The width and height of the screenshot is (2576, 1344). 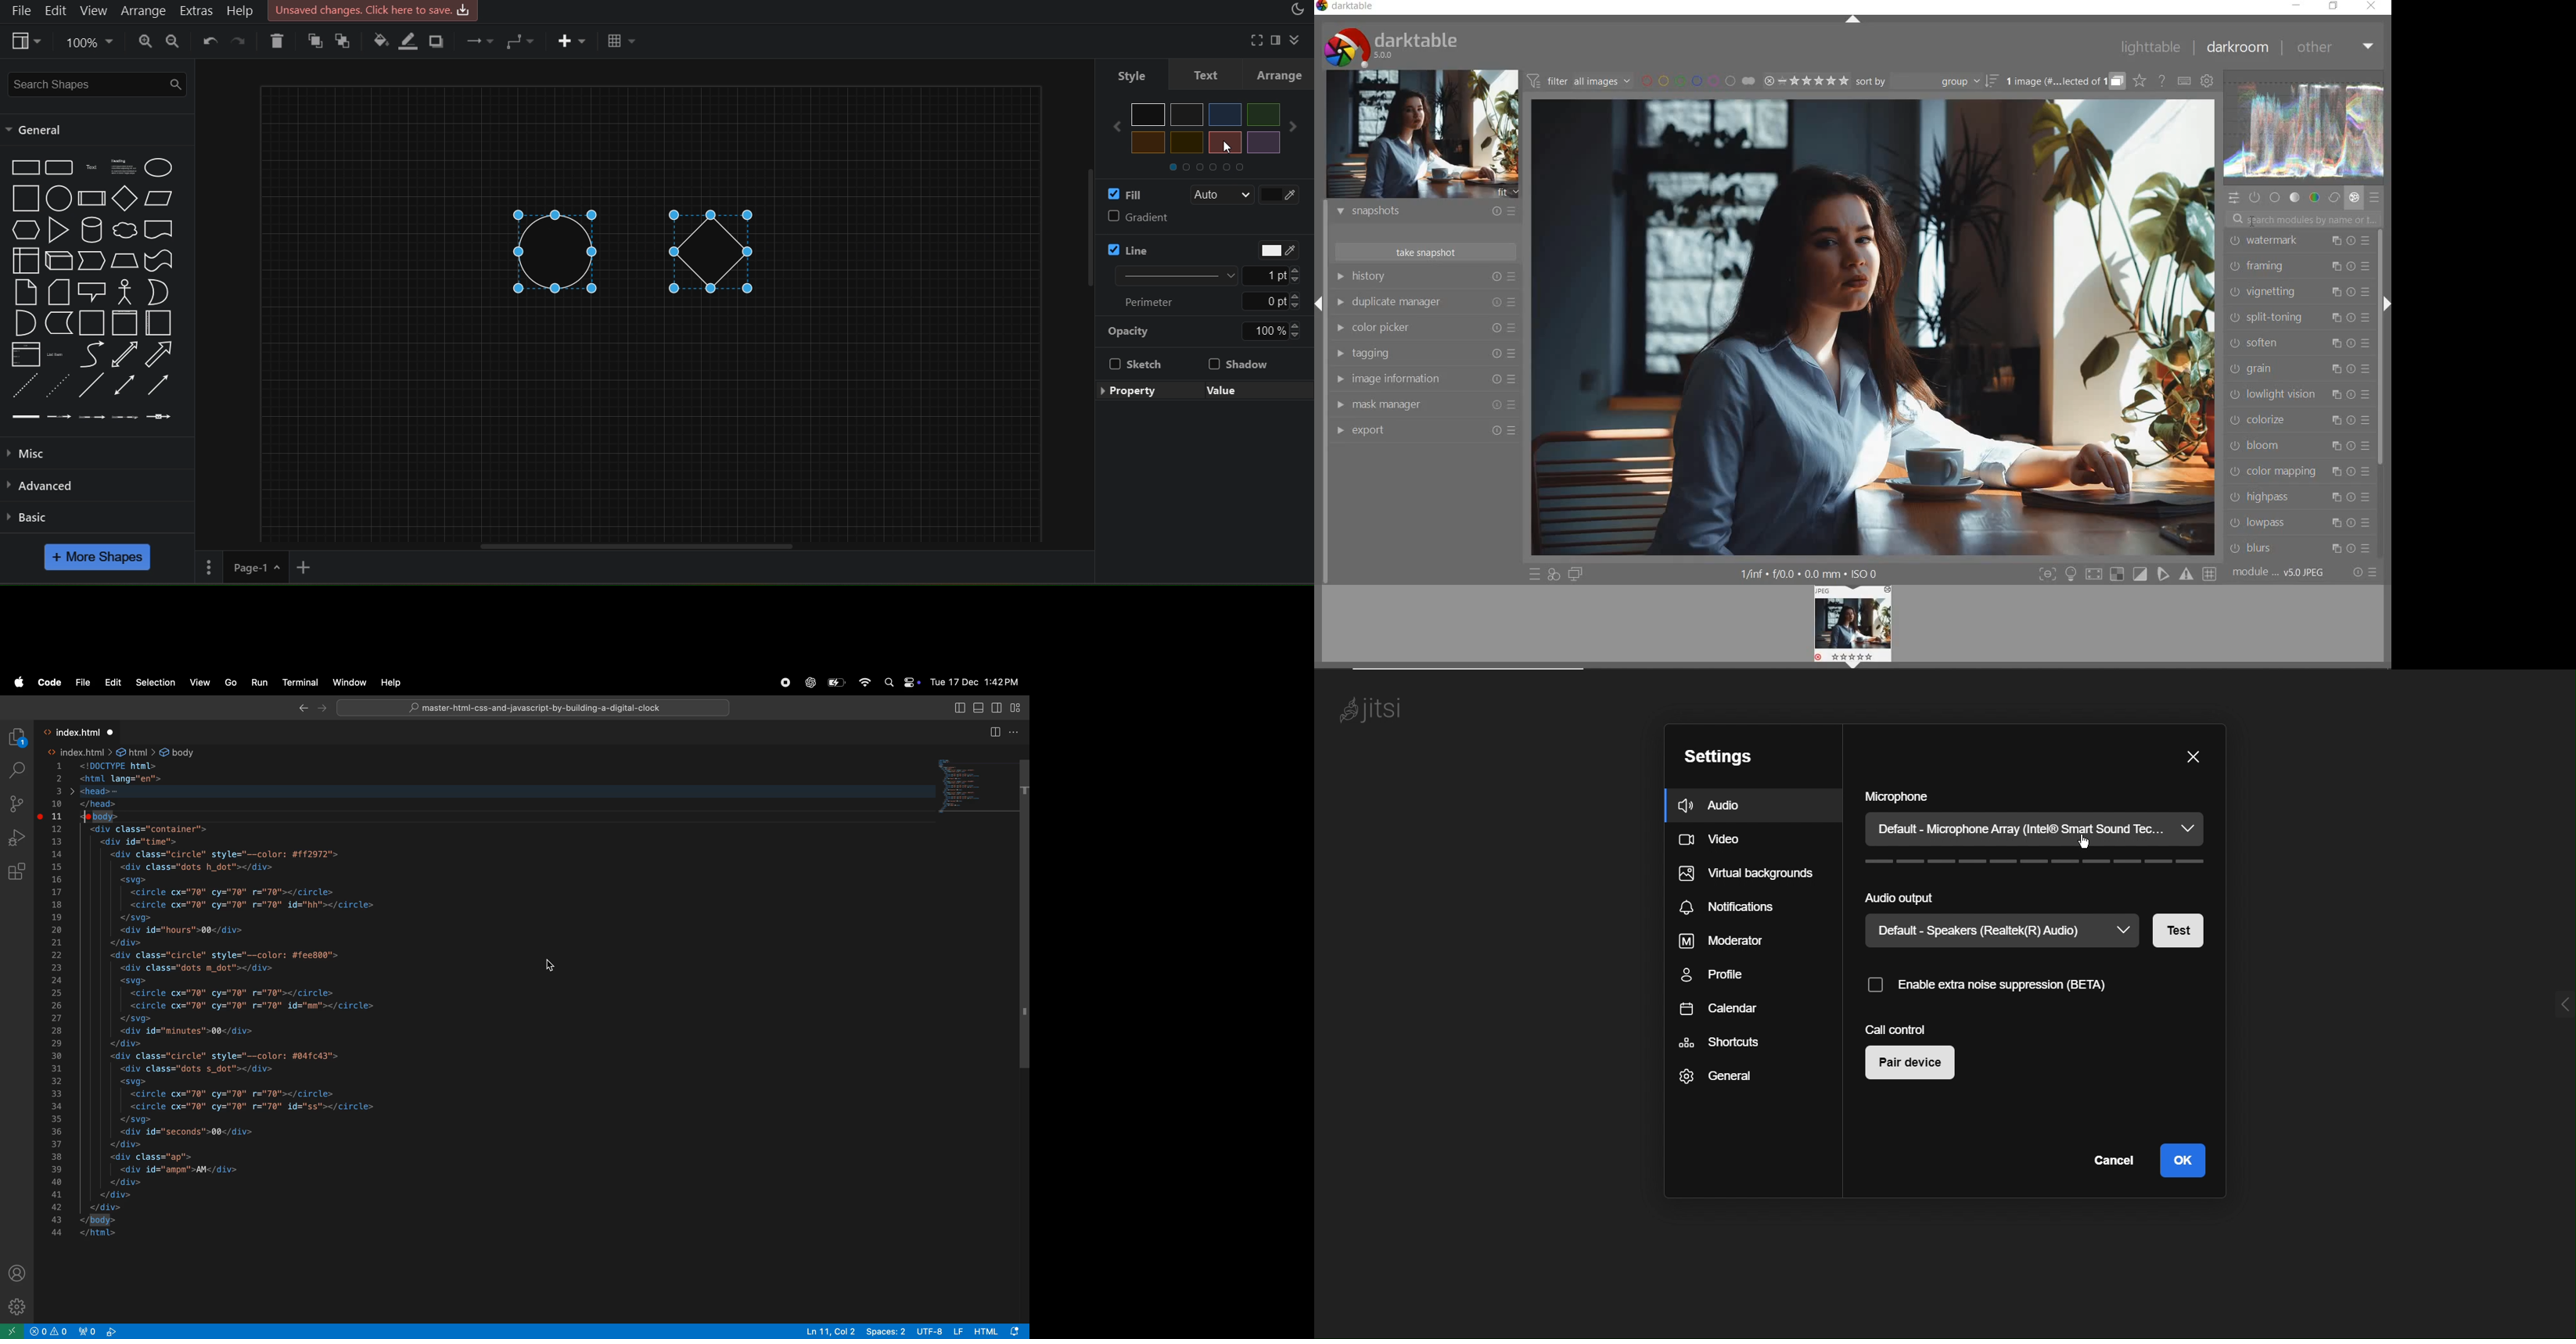 What do you see at coordinates (1717, 756) in the screenshot?
I see `Settings` at bounding box center [1717, 756].